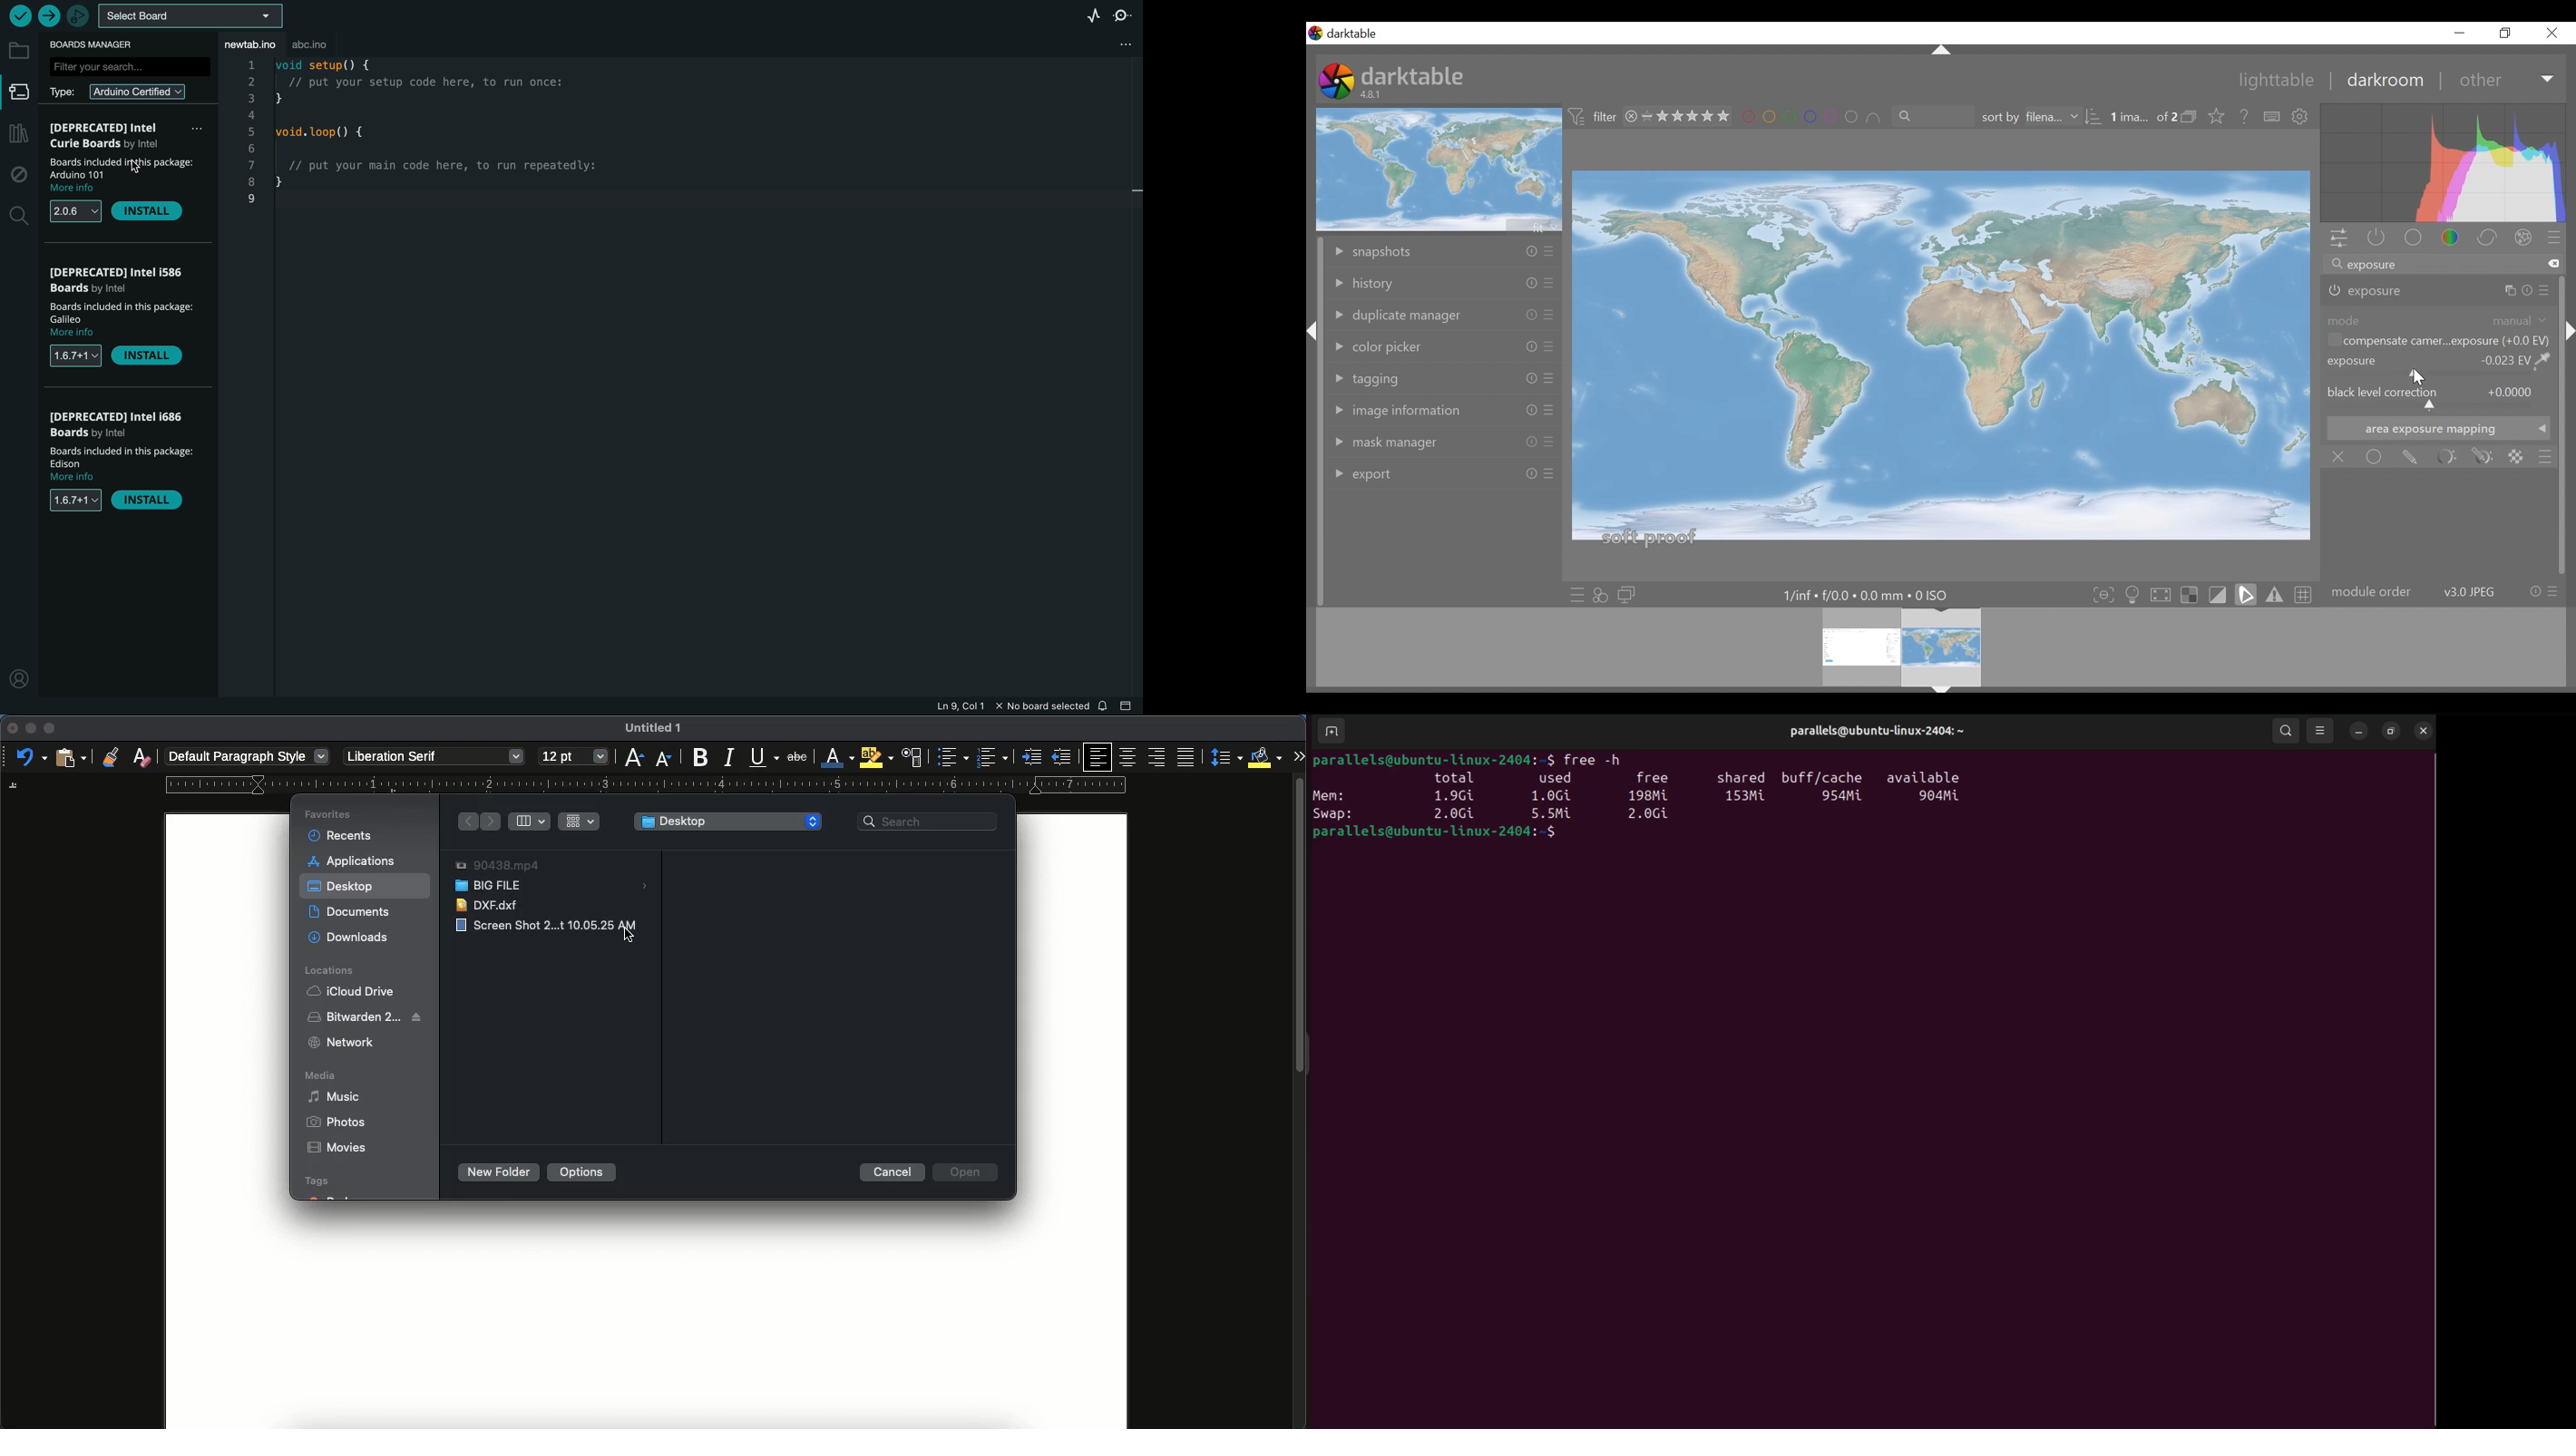 The width and height of the screenshot is (2576, 1456). What do you see at coordinates (2376, 456) in the screenshot?
I see `uniformly` at bounding box center [2376, 456].